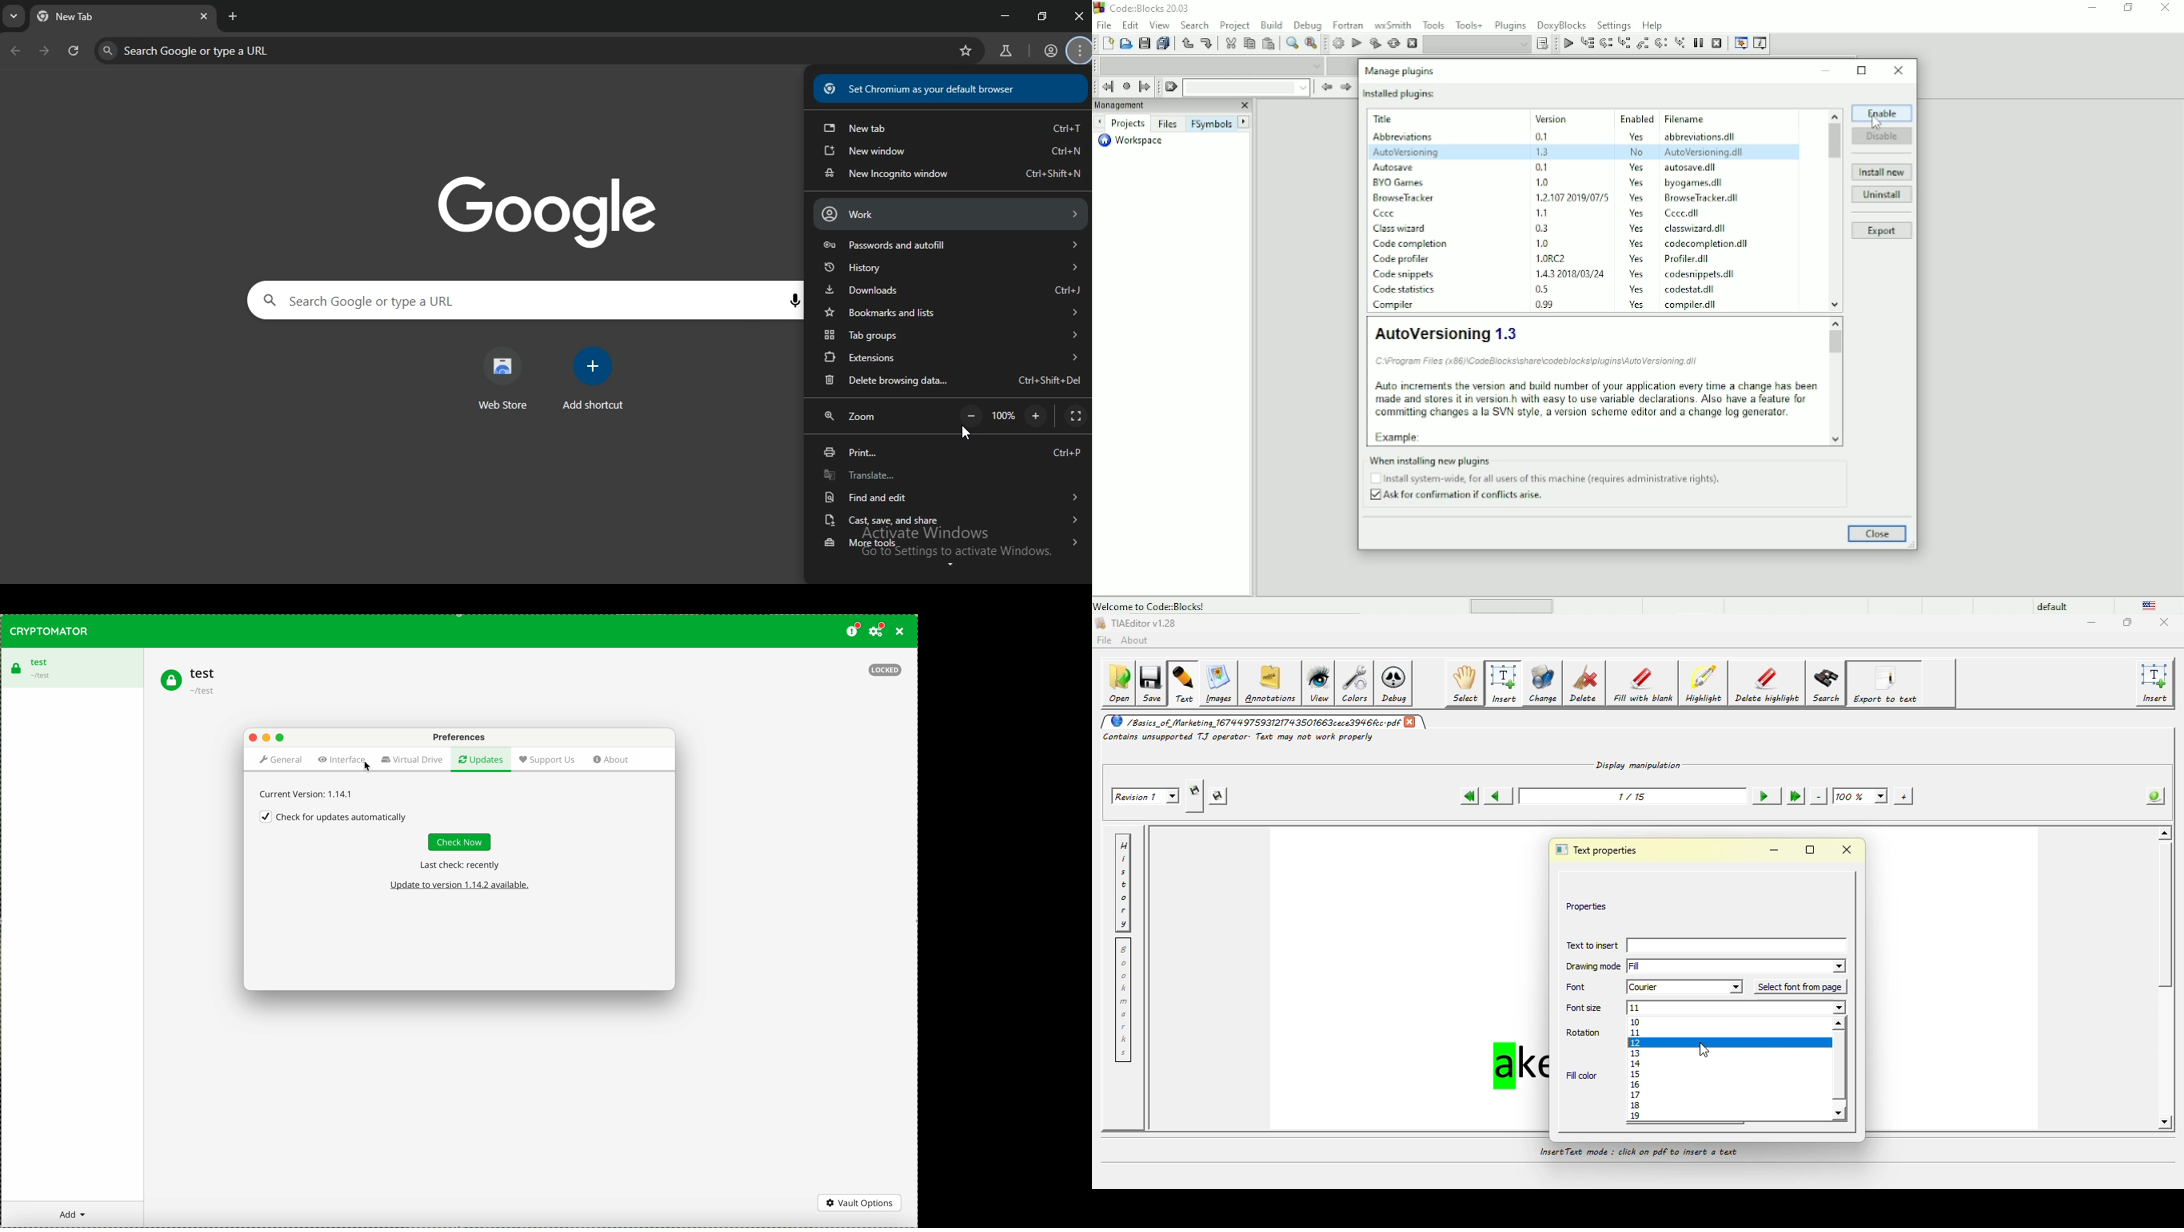 The image size is (2184, 1232). What do you see at coordinates (1698, 275) in the screenshot?
I see `file` at bounding box center [1698, 275].